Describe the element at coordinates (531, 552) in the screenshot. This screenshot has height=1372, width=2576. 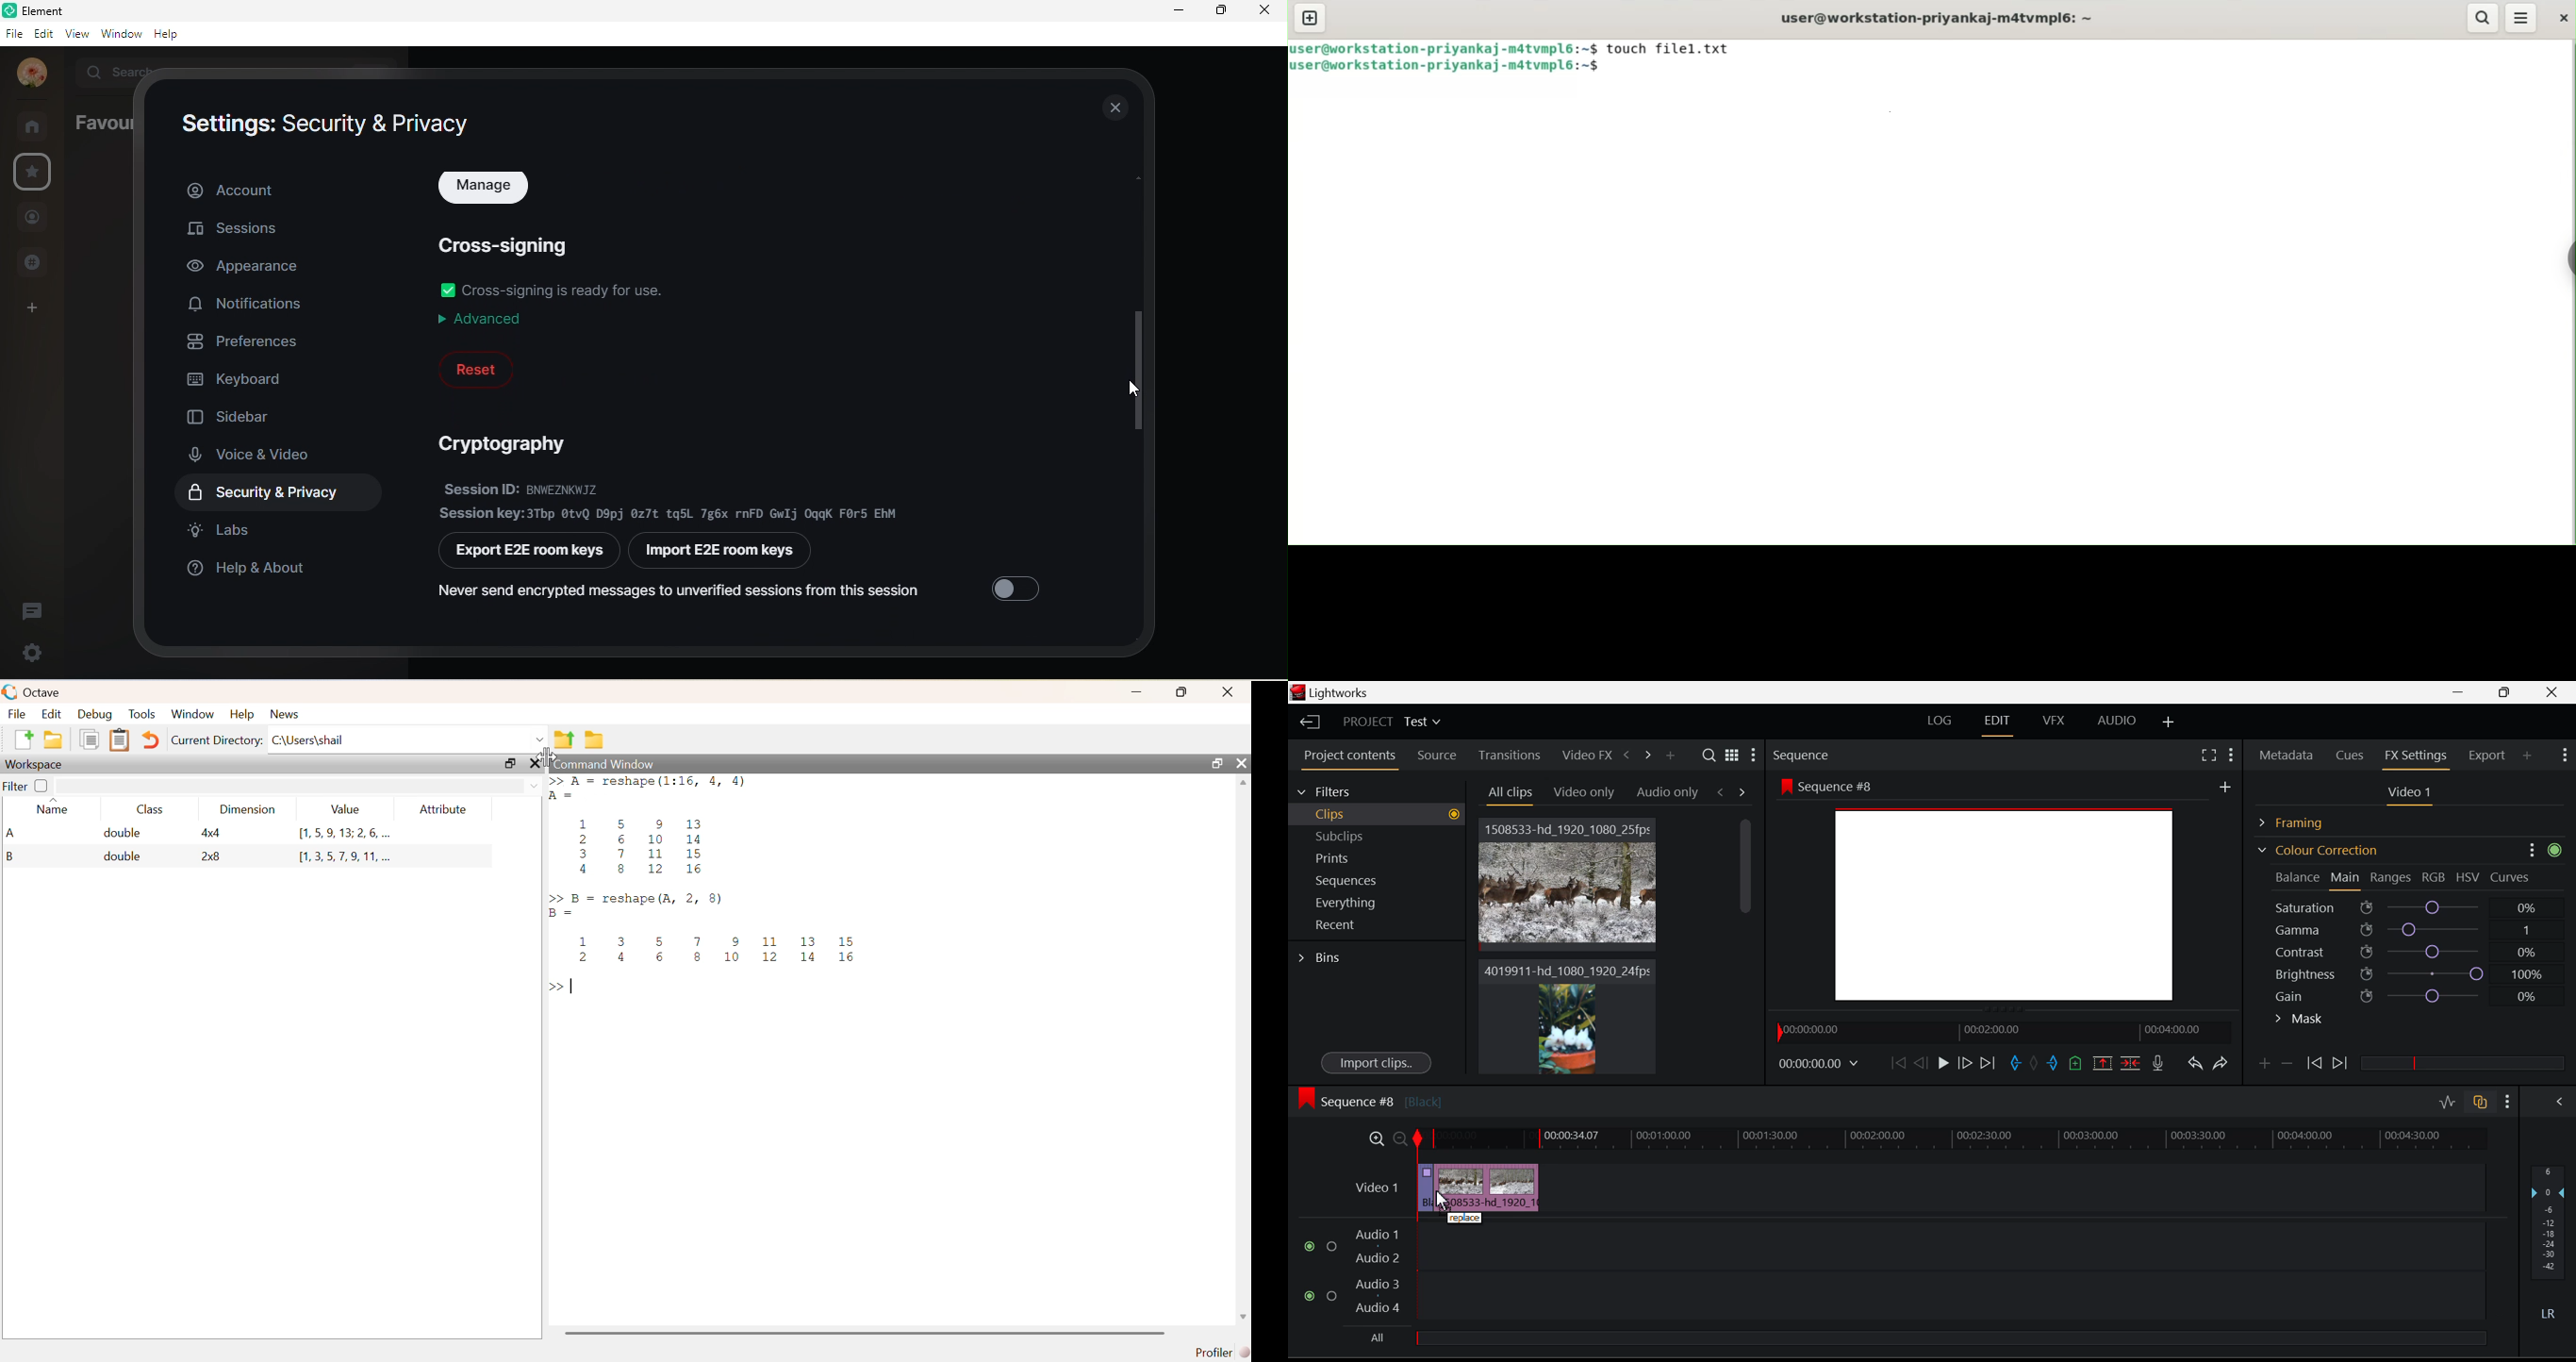
I see `export e2e room keys` at that location.